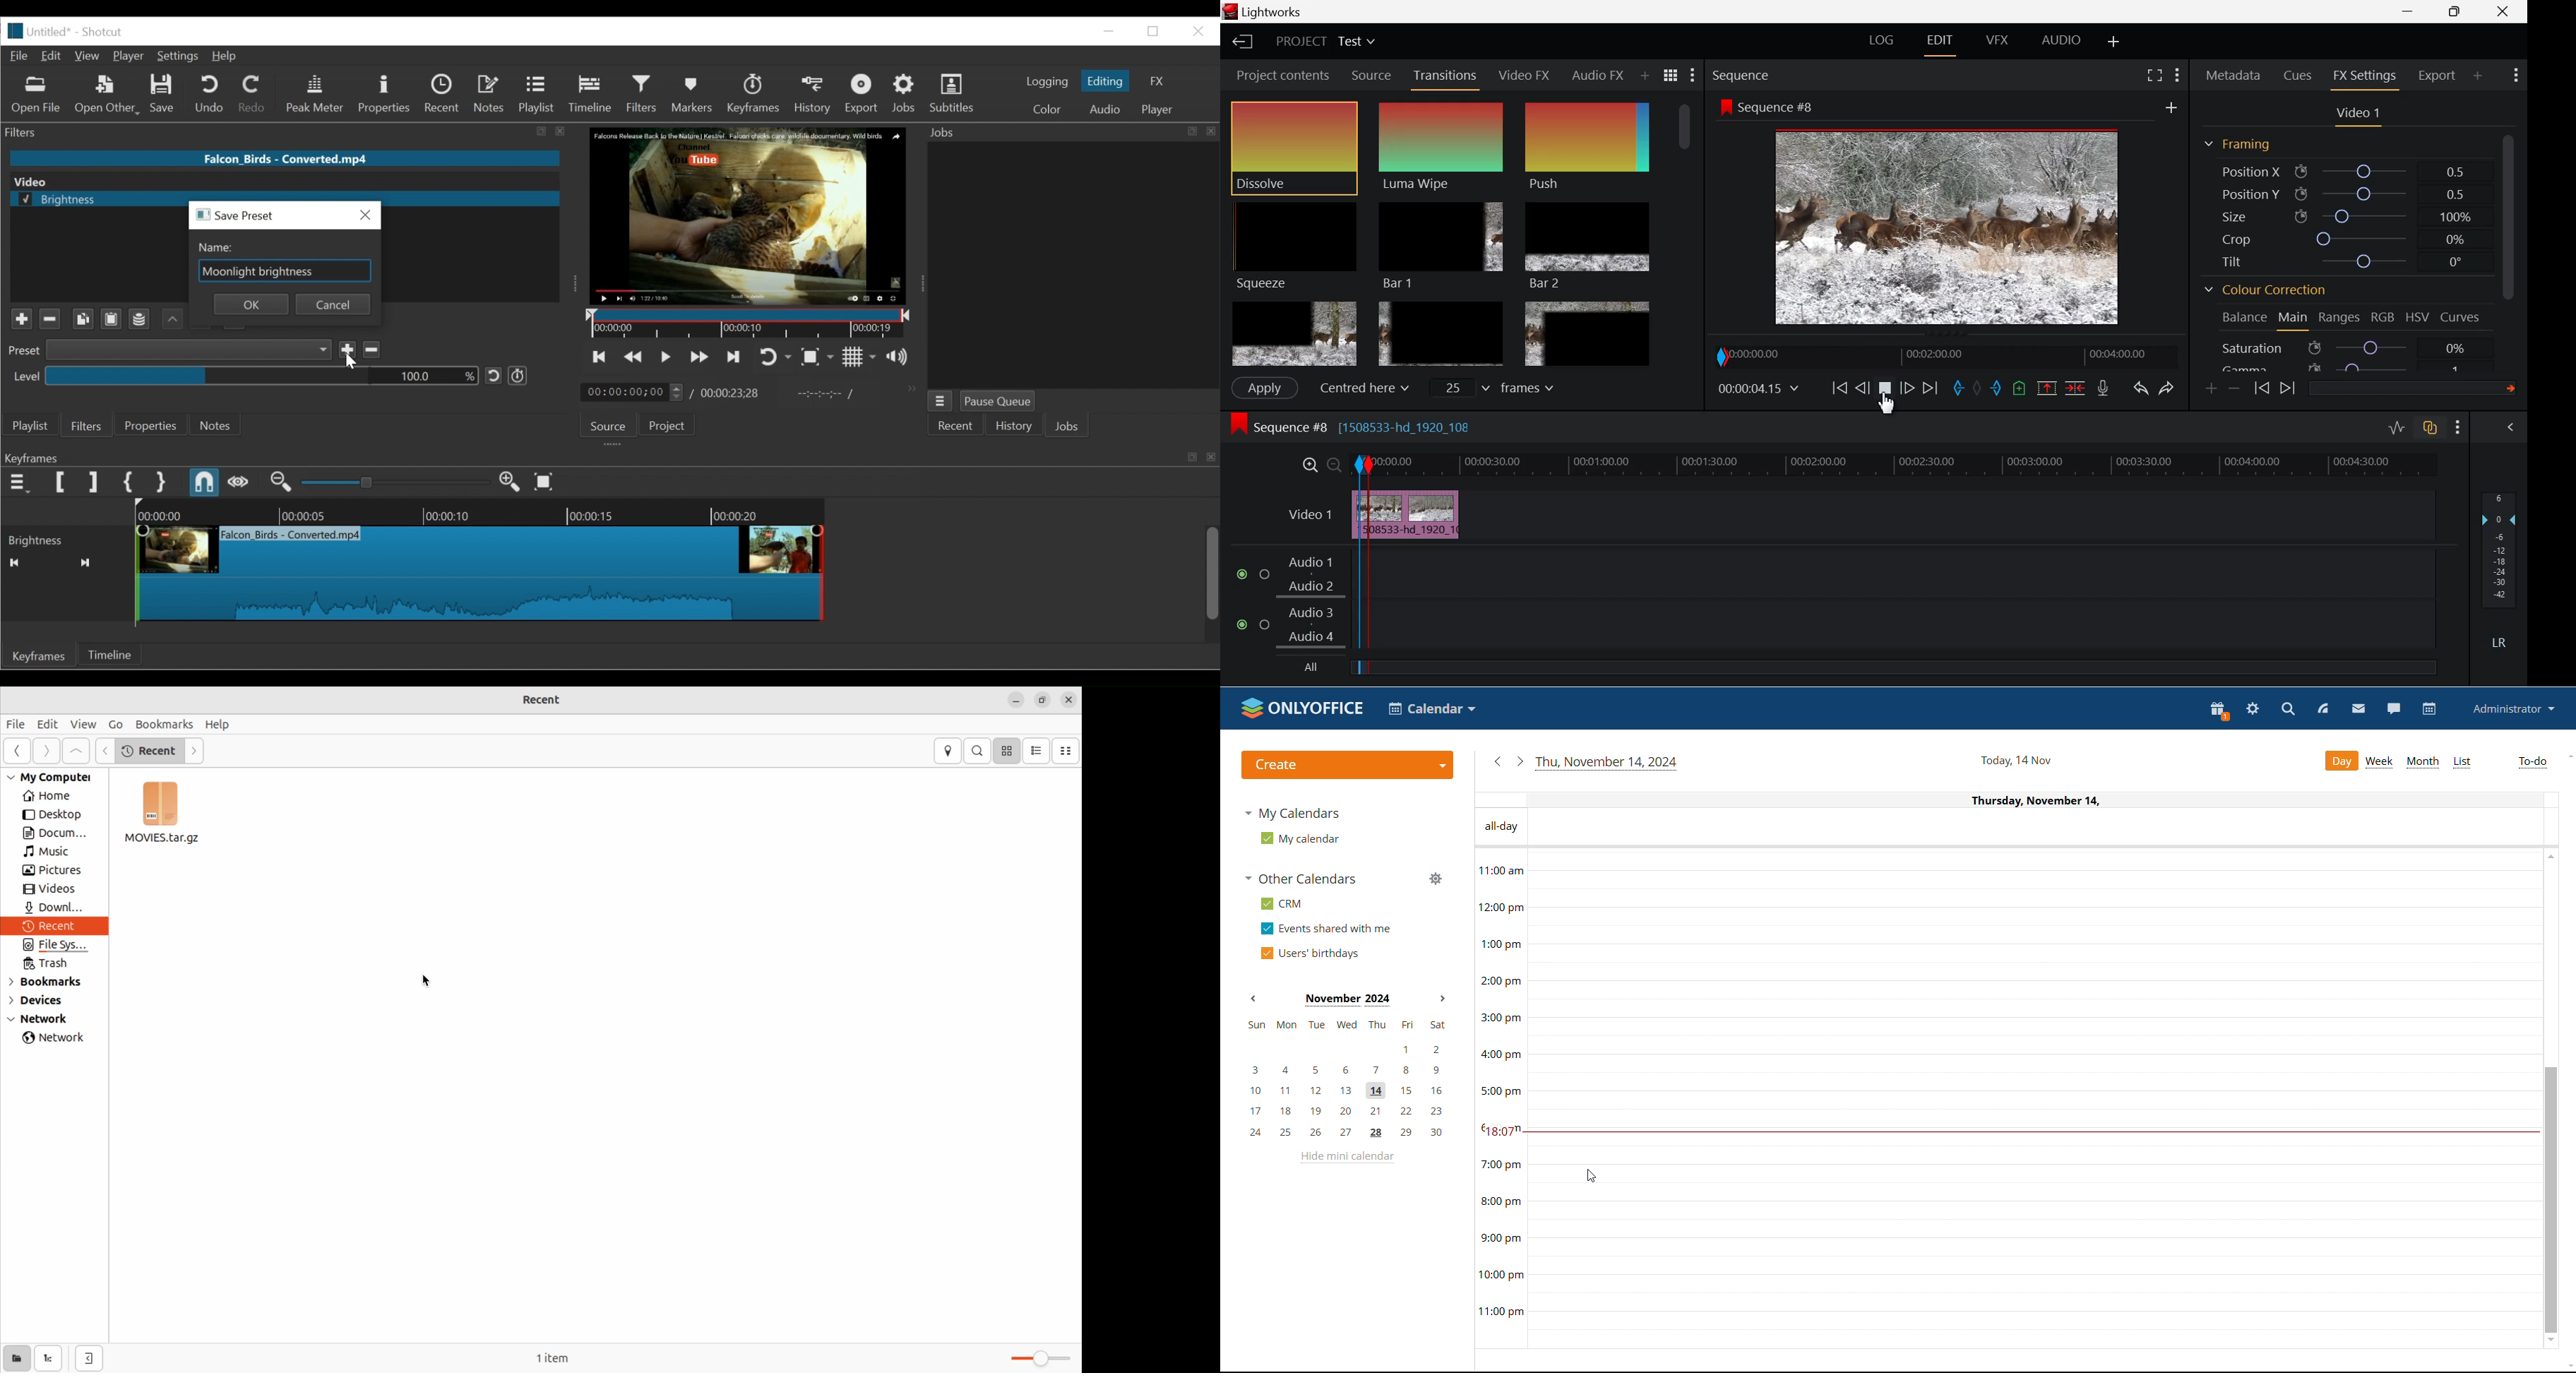  Describe the element at coordinates (1996, 389) in the screenshot. I see `Out mark` at that location.